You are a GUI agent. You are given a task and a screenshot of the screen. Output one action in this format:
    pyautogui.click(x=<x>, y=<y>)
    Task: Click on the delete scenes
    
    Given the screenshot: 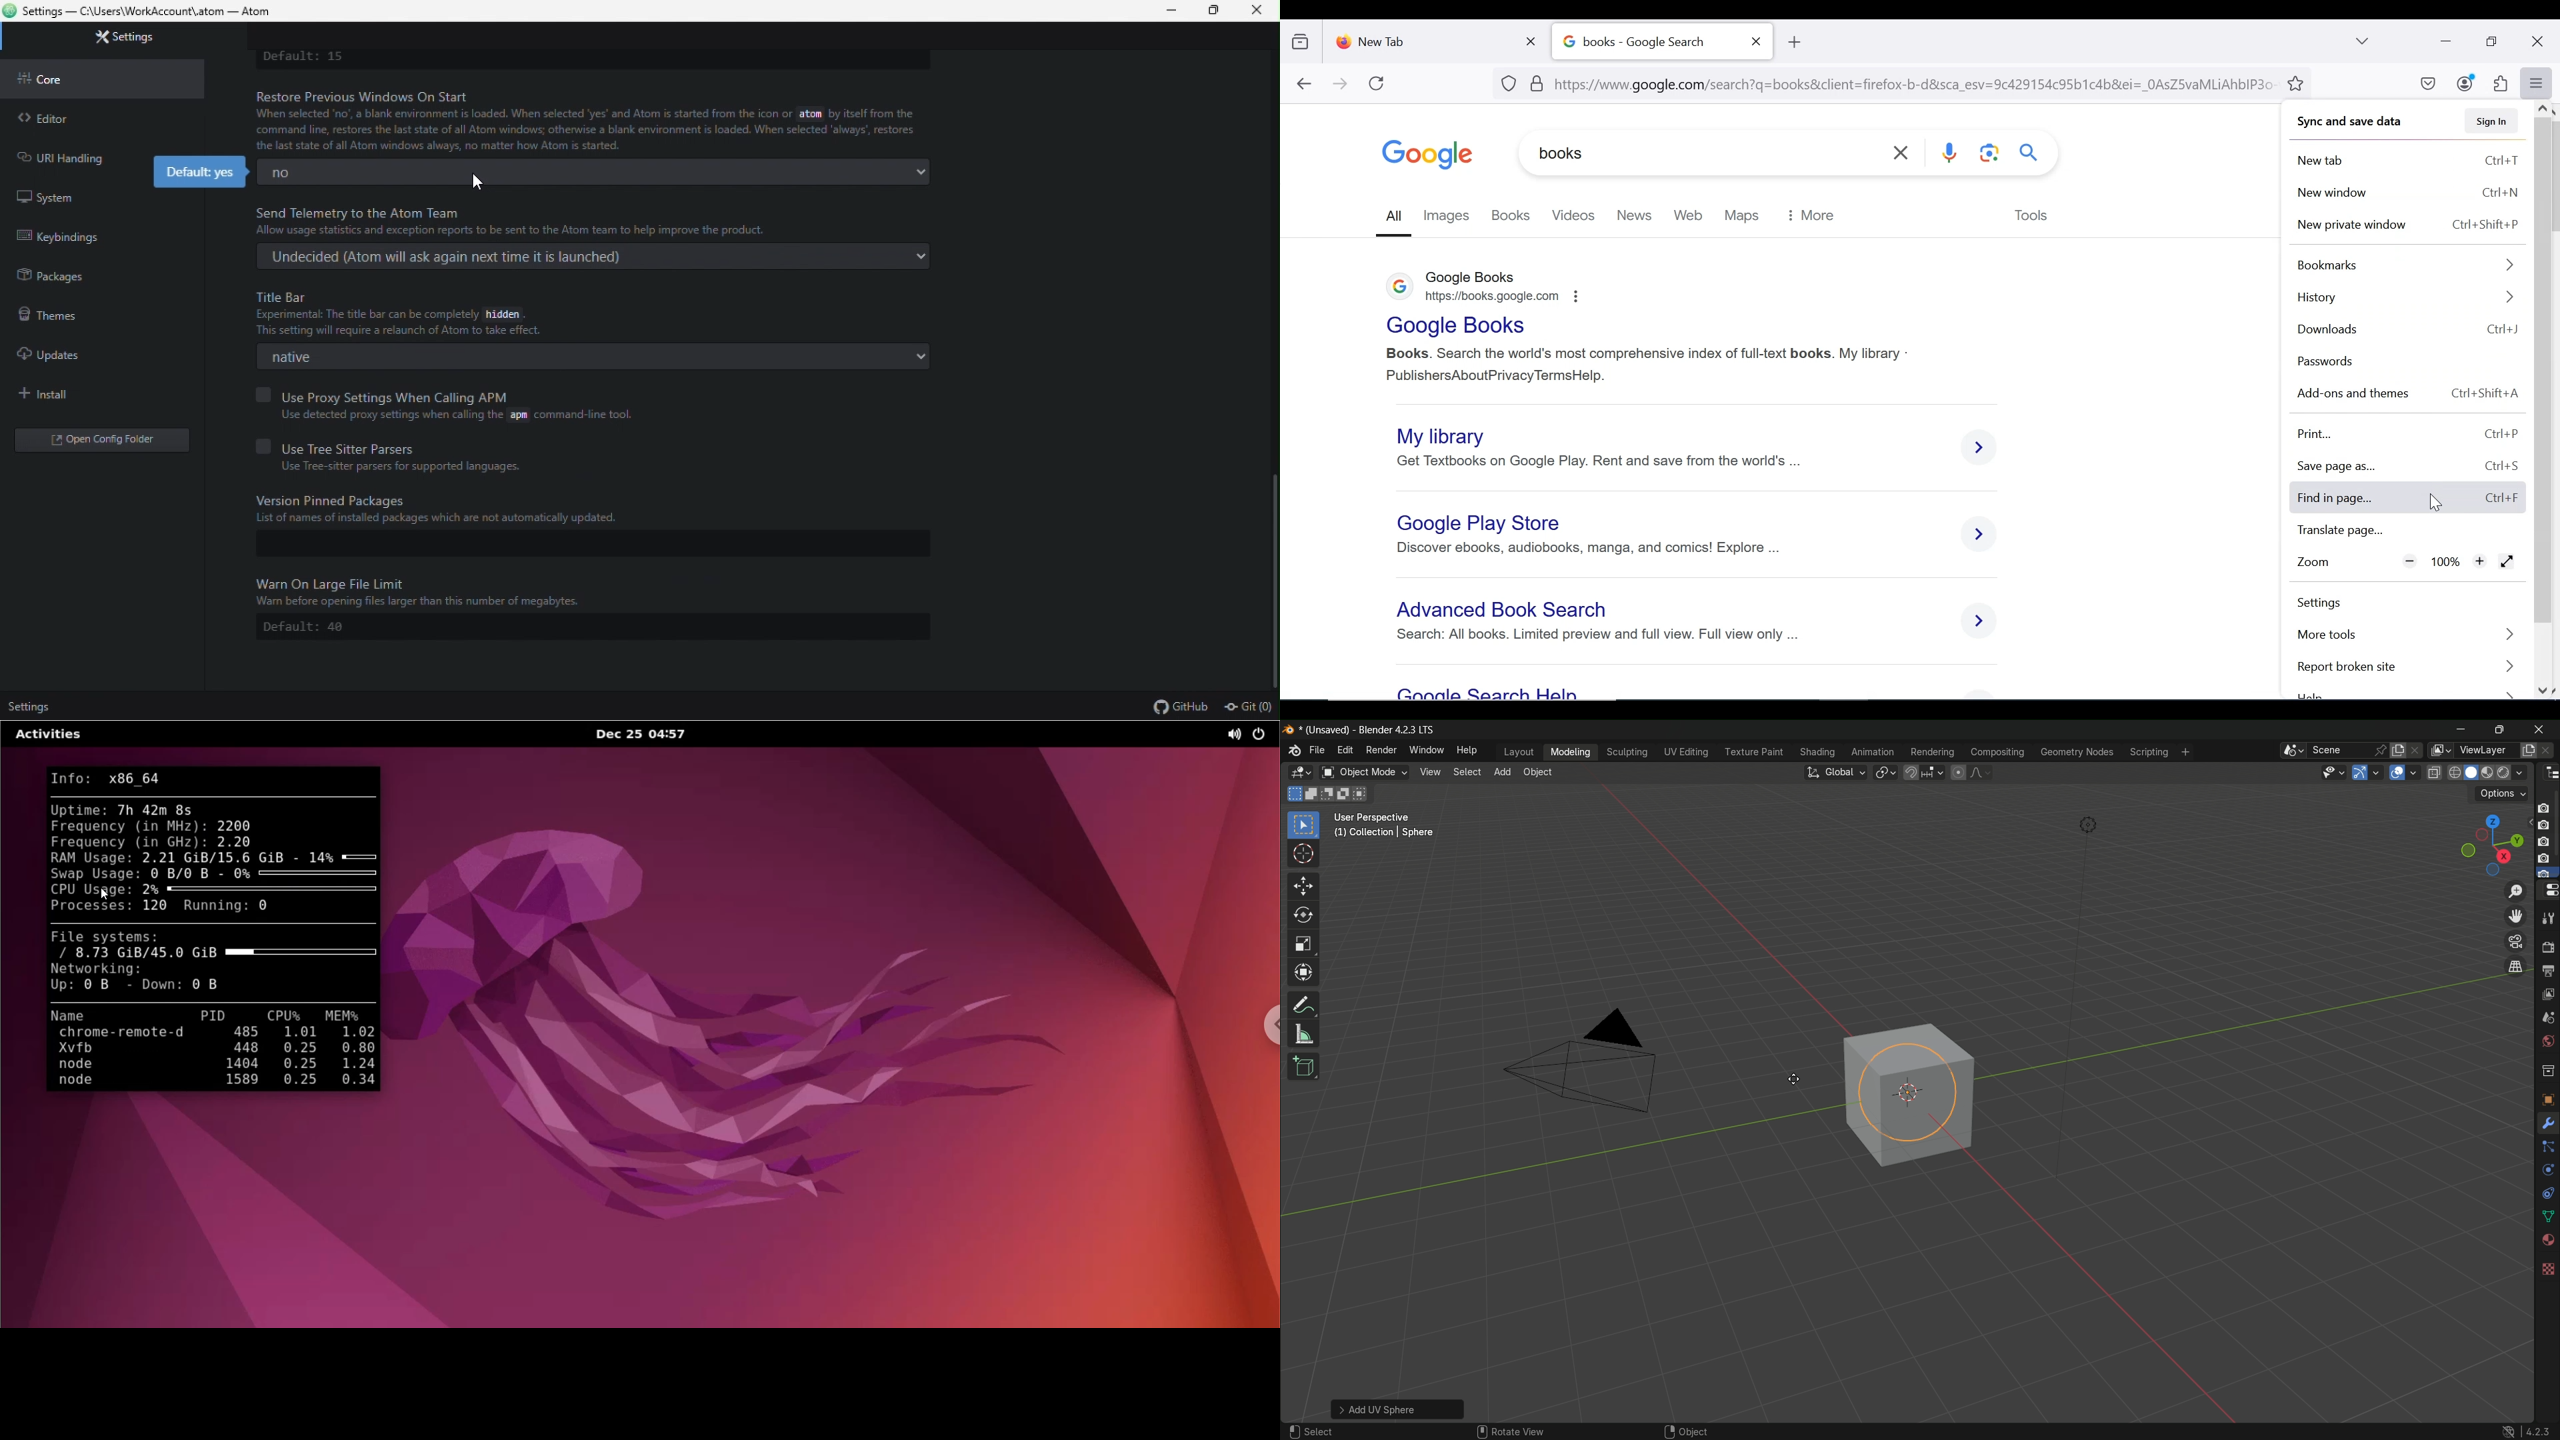 What is the action you would take?
    pyautogui.click(x=2419, y=751)
    